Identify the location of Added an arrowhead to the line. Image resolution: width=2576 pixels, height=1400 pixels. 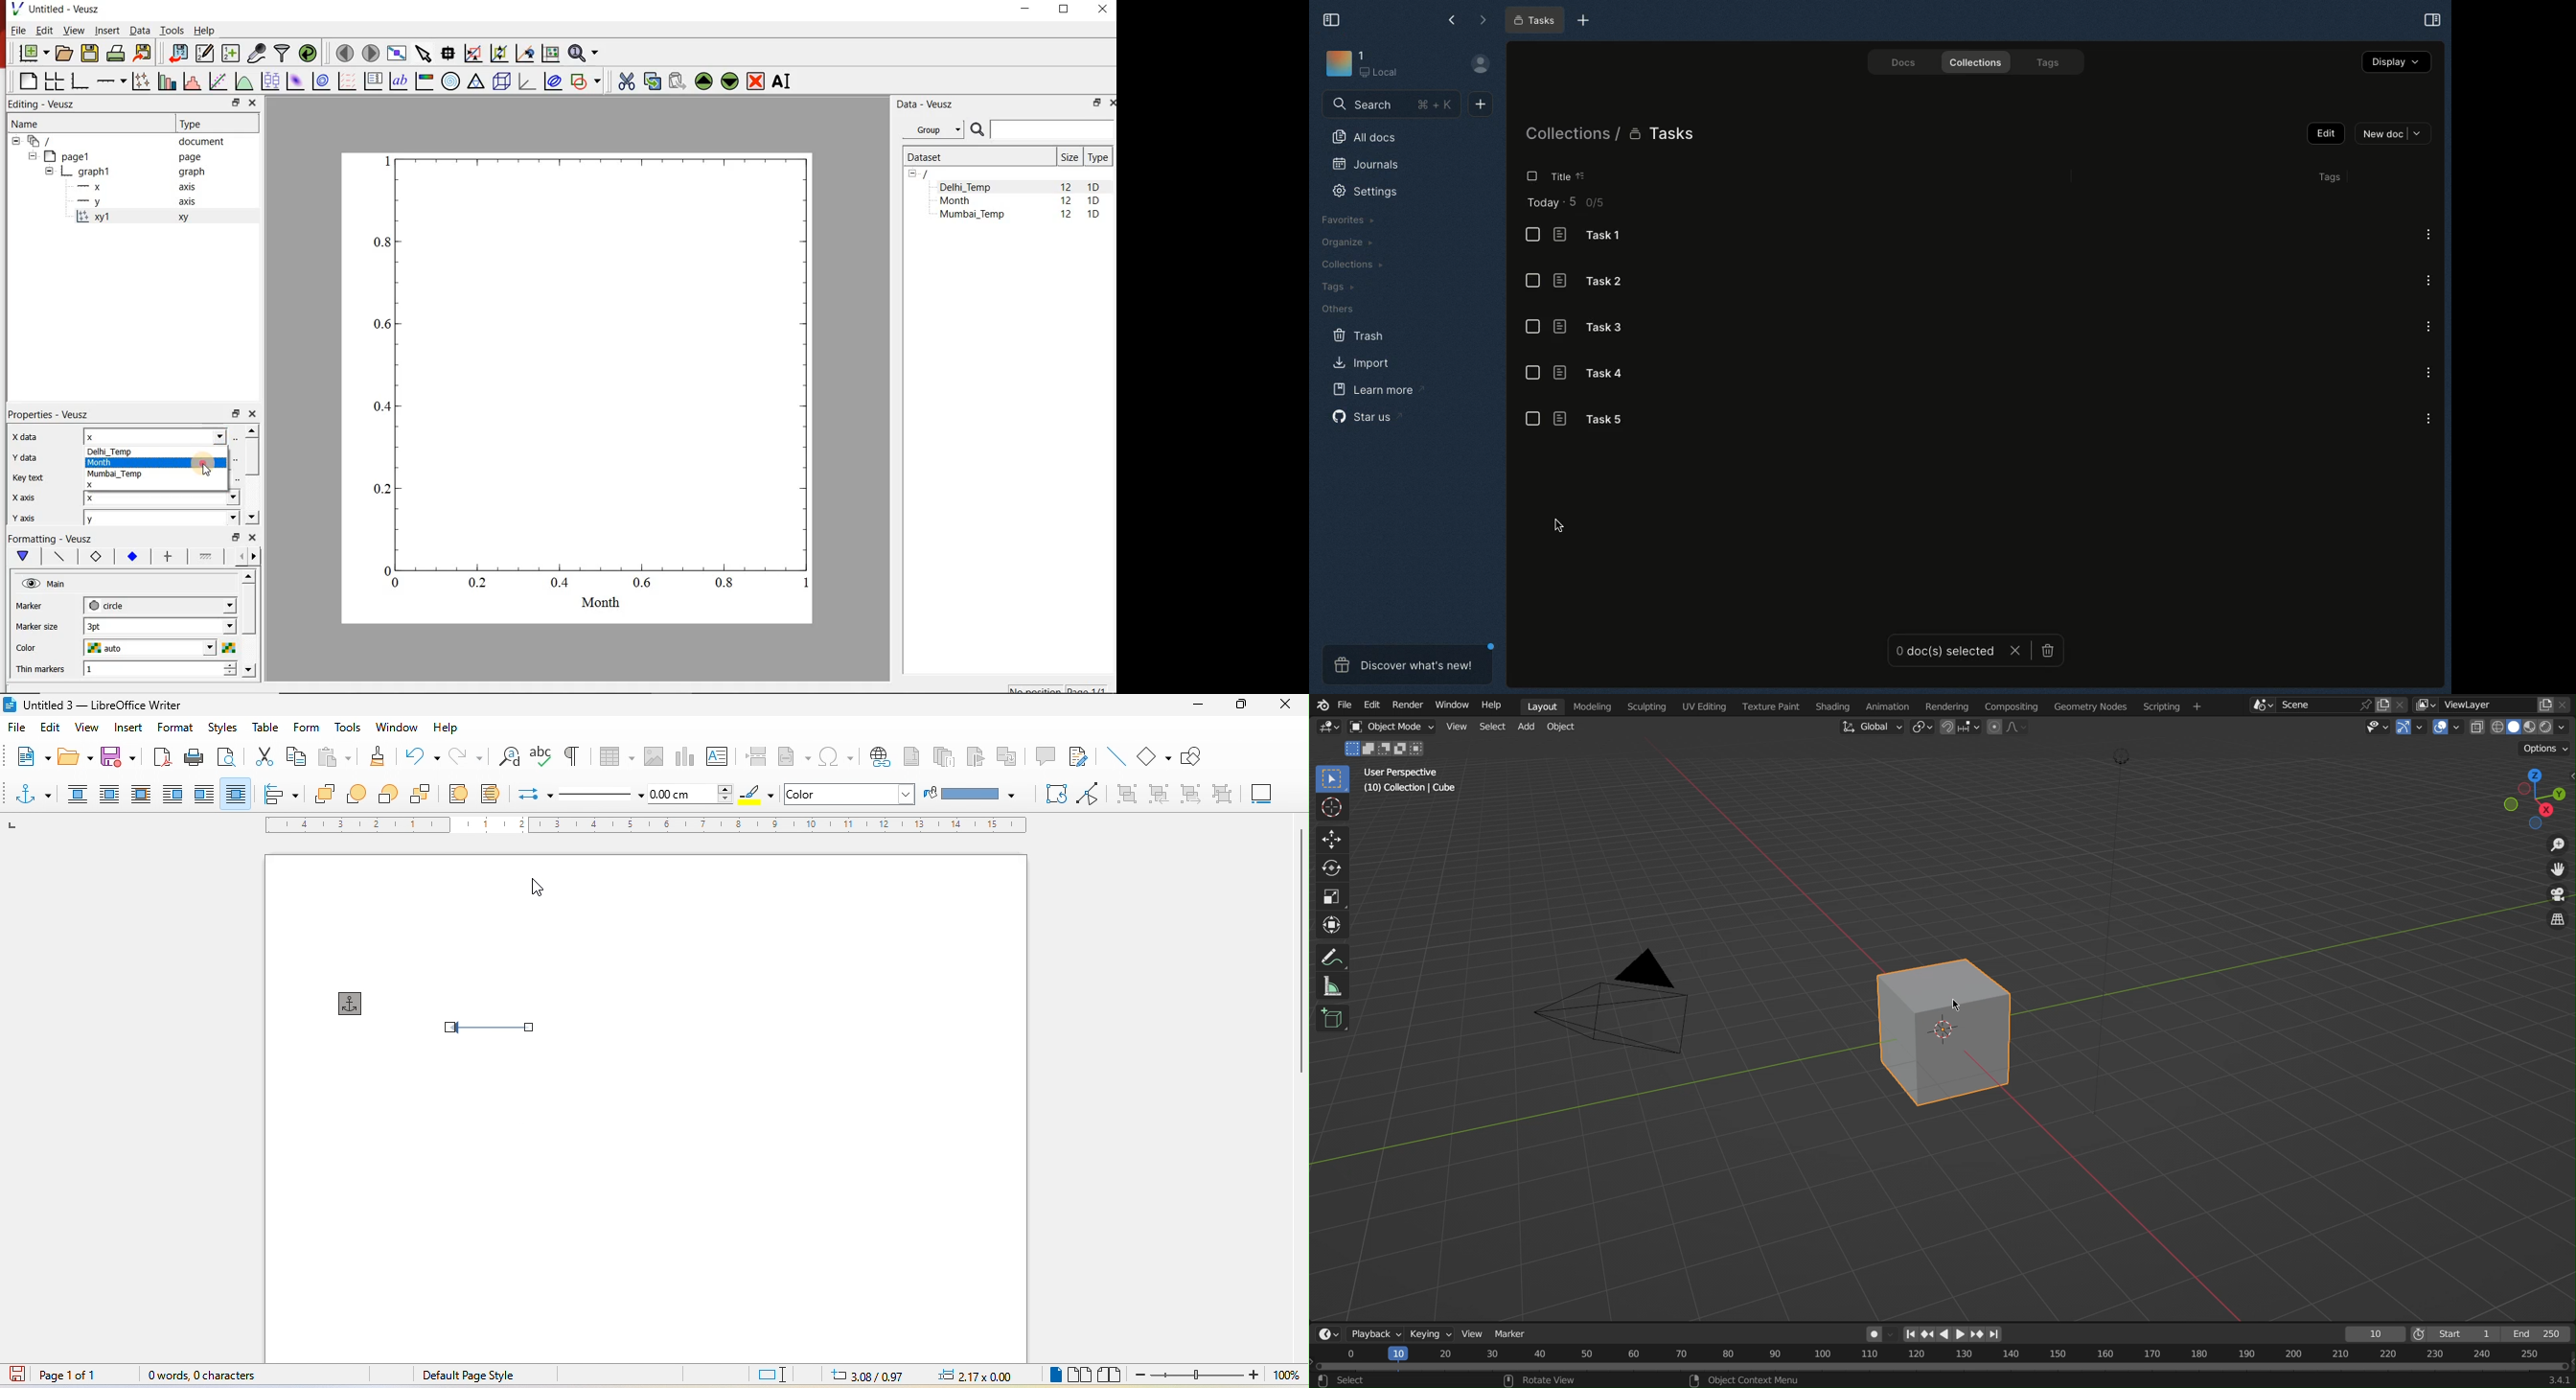
(504, 1030).